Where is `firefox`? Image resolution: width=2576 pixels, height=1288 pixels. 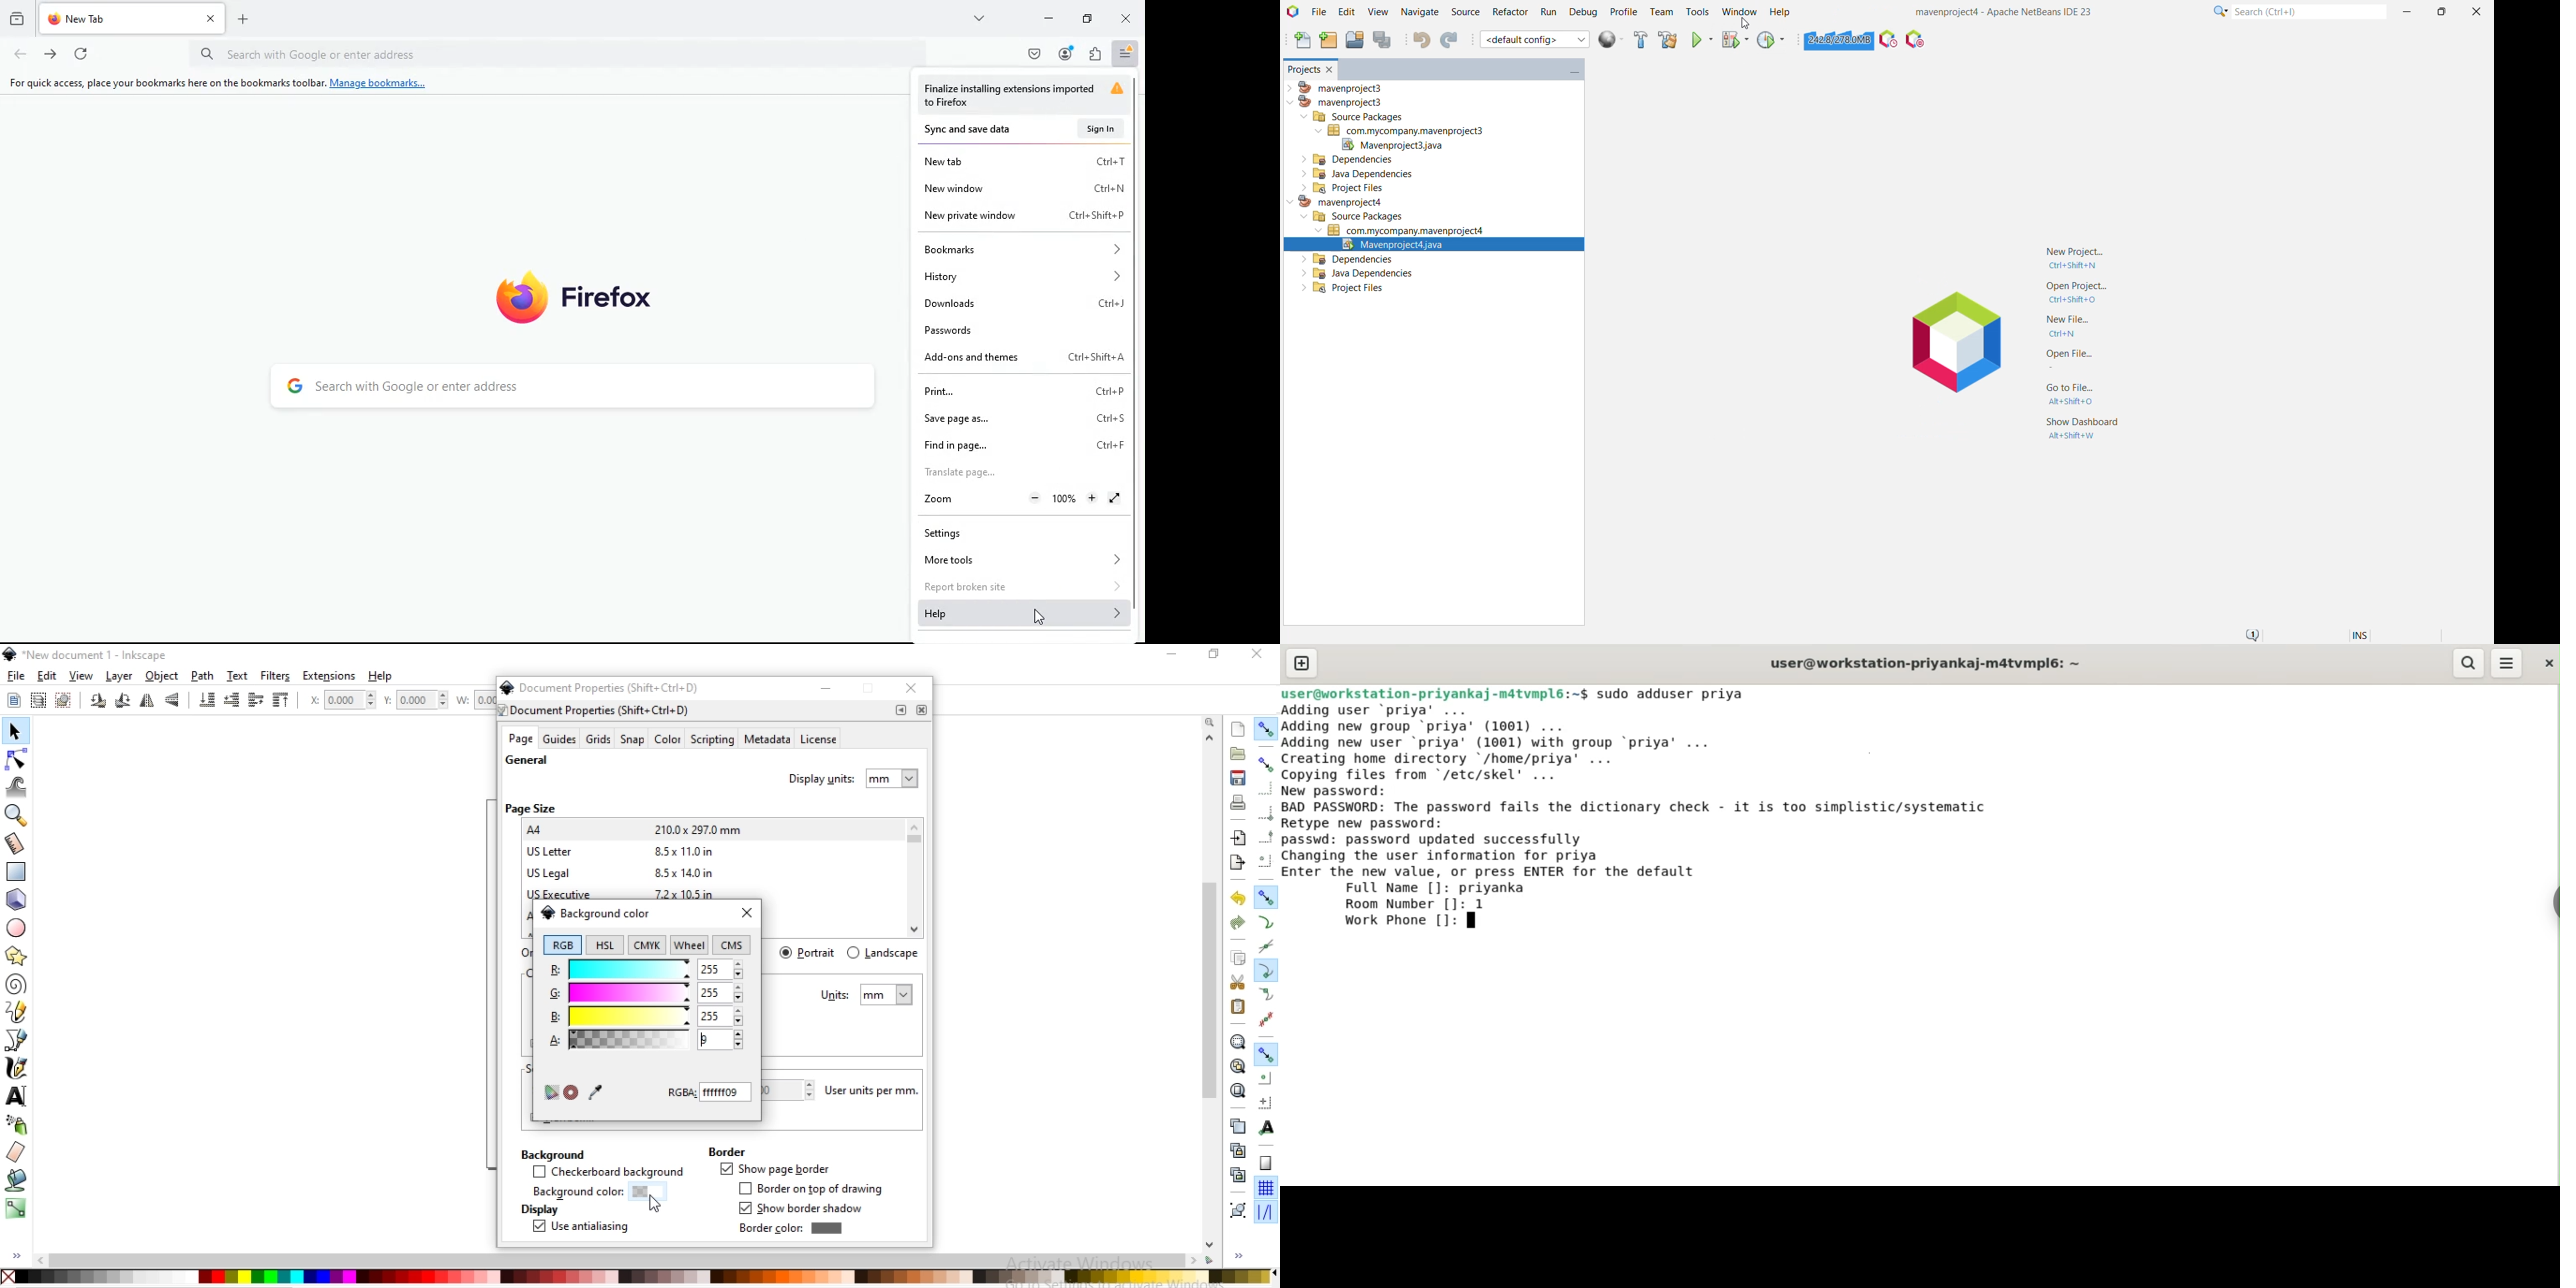
firefox is located at coordinates (574, 295).